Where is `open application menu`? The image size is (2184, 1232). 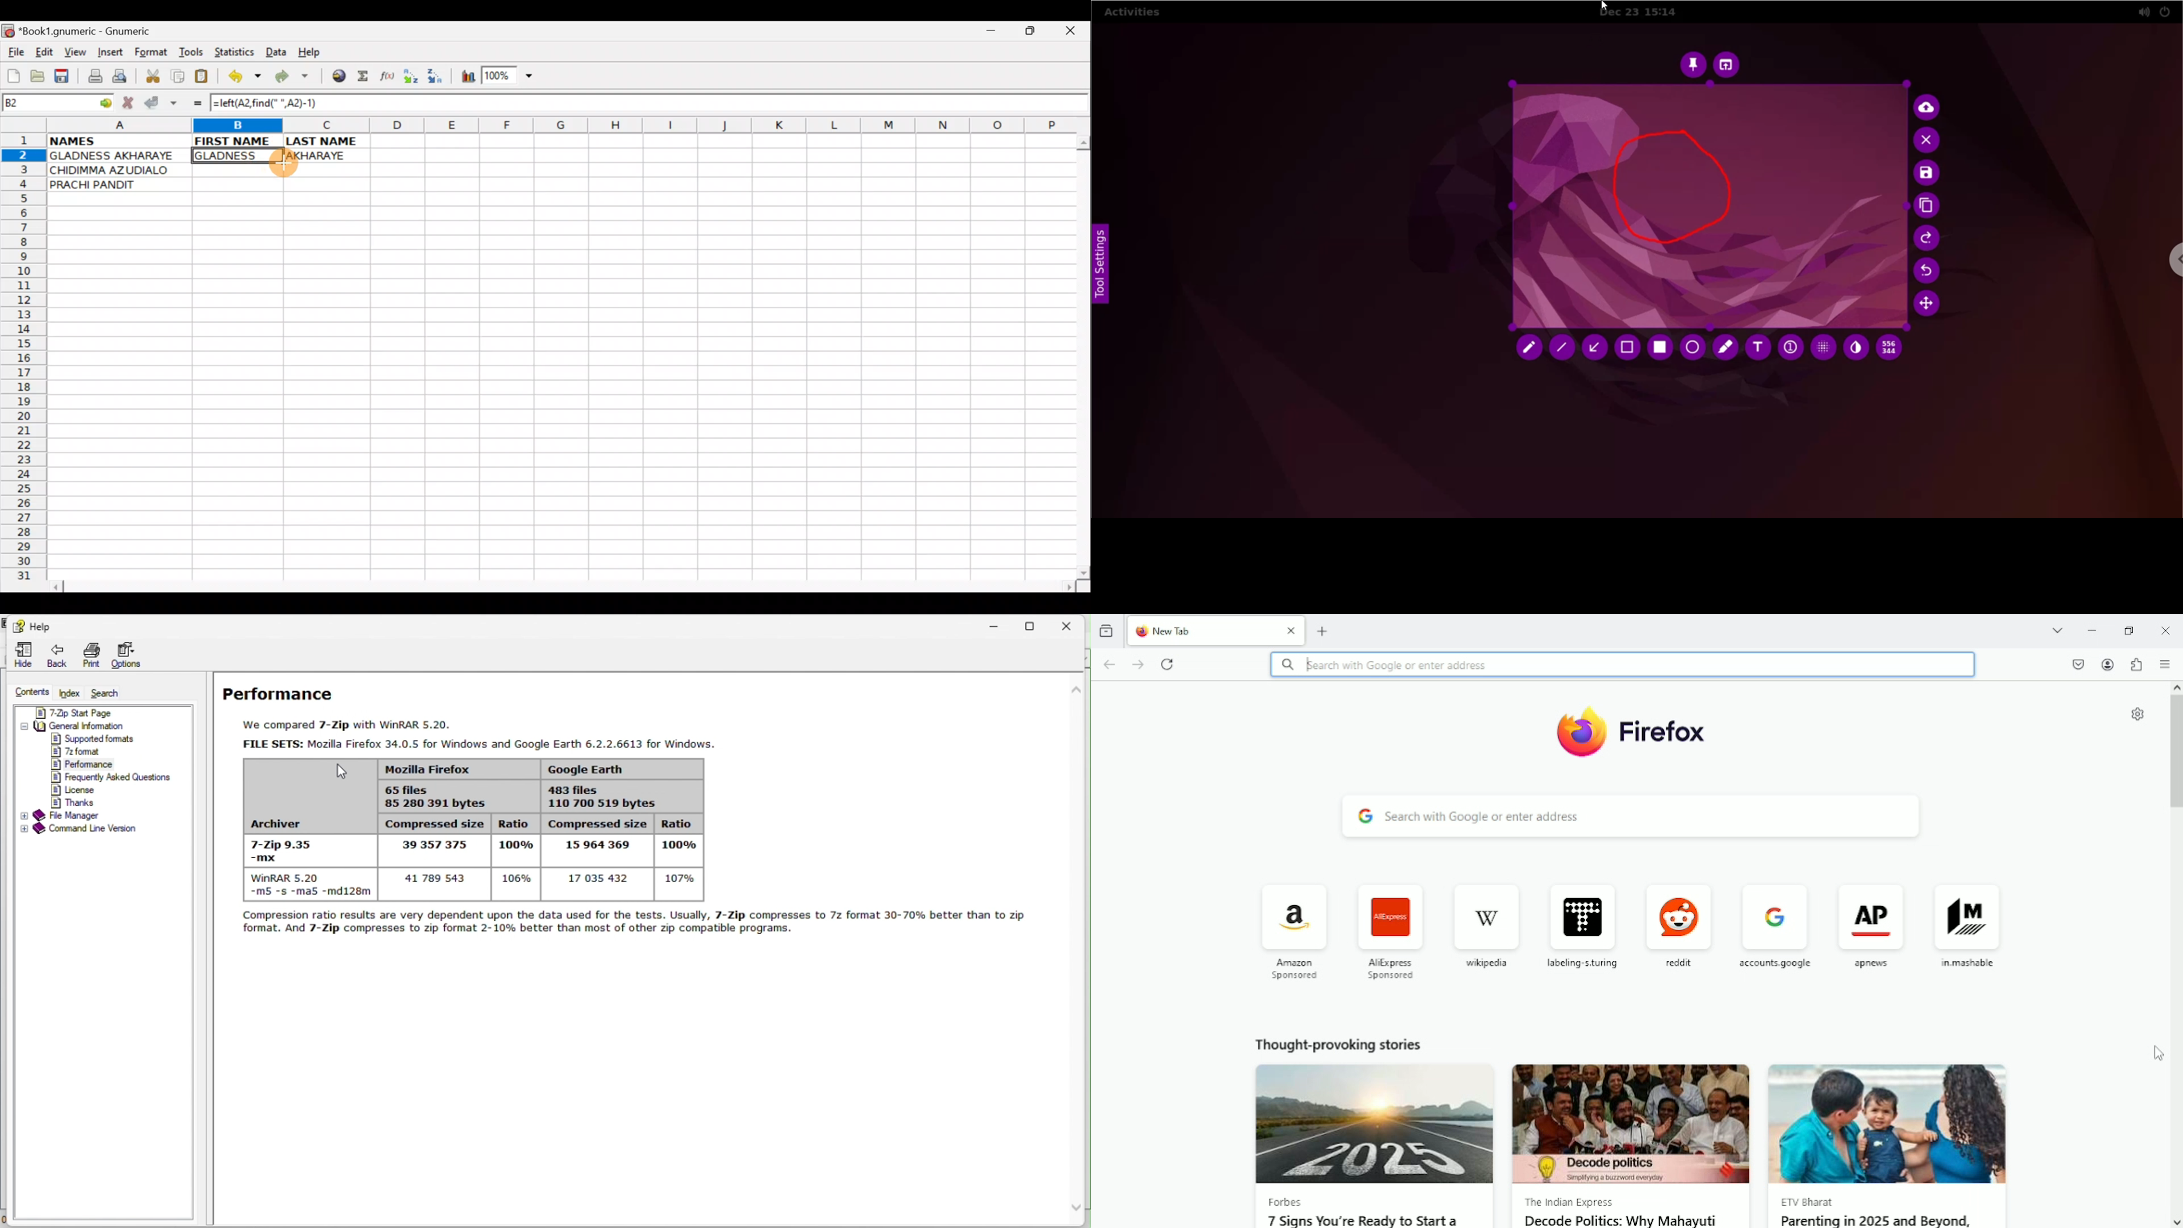 open application menu is located at coordinates (2167, 665).